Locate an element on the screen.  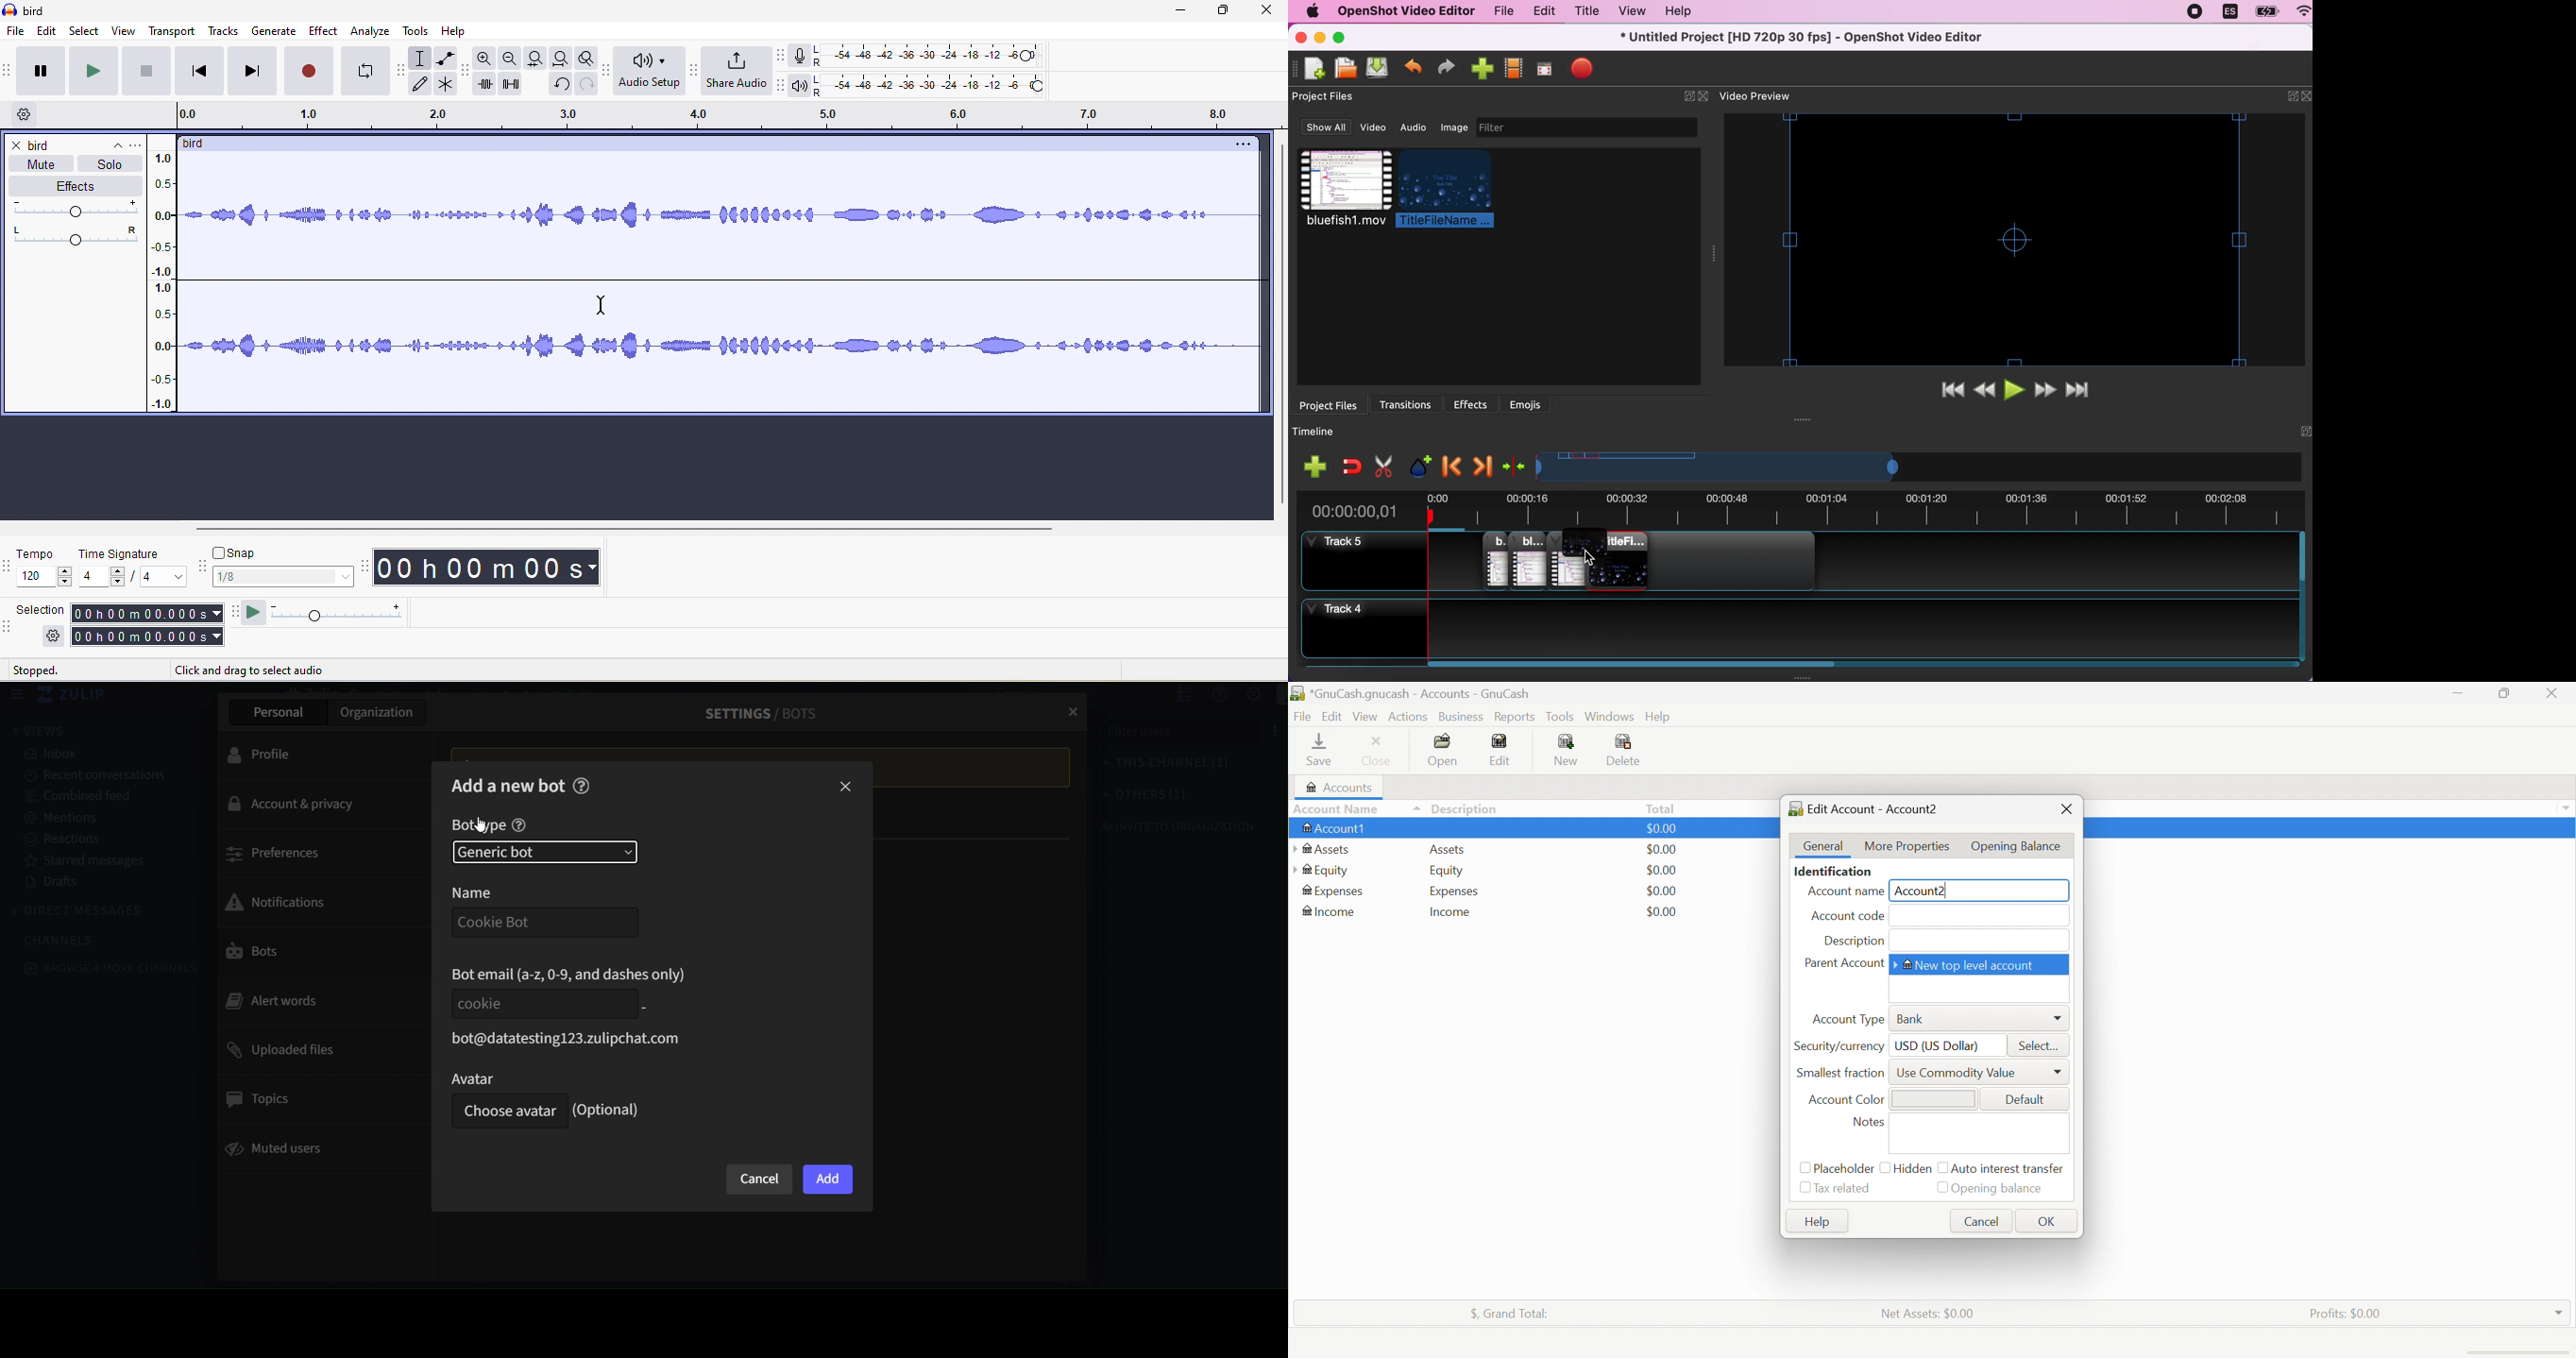
timer is located at coordinates (486, 567).